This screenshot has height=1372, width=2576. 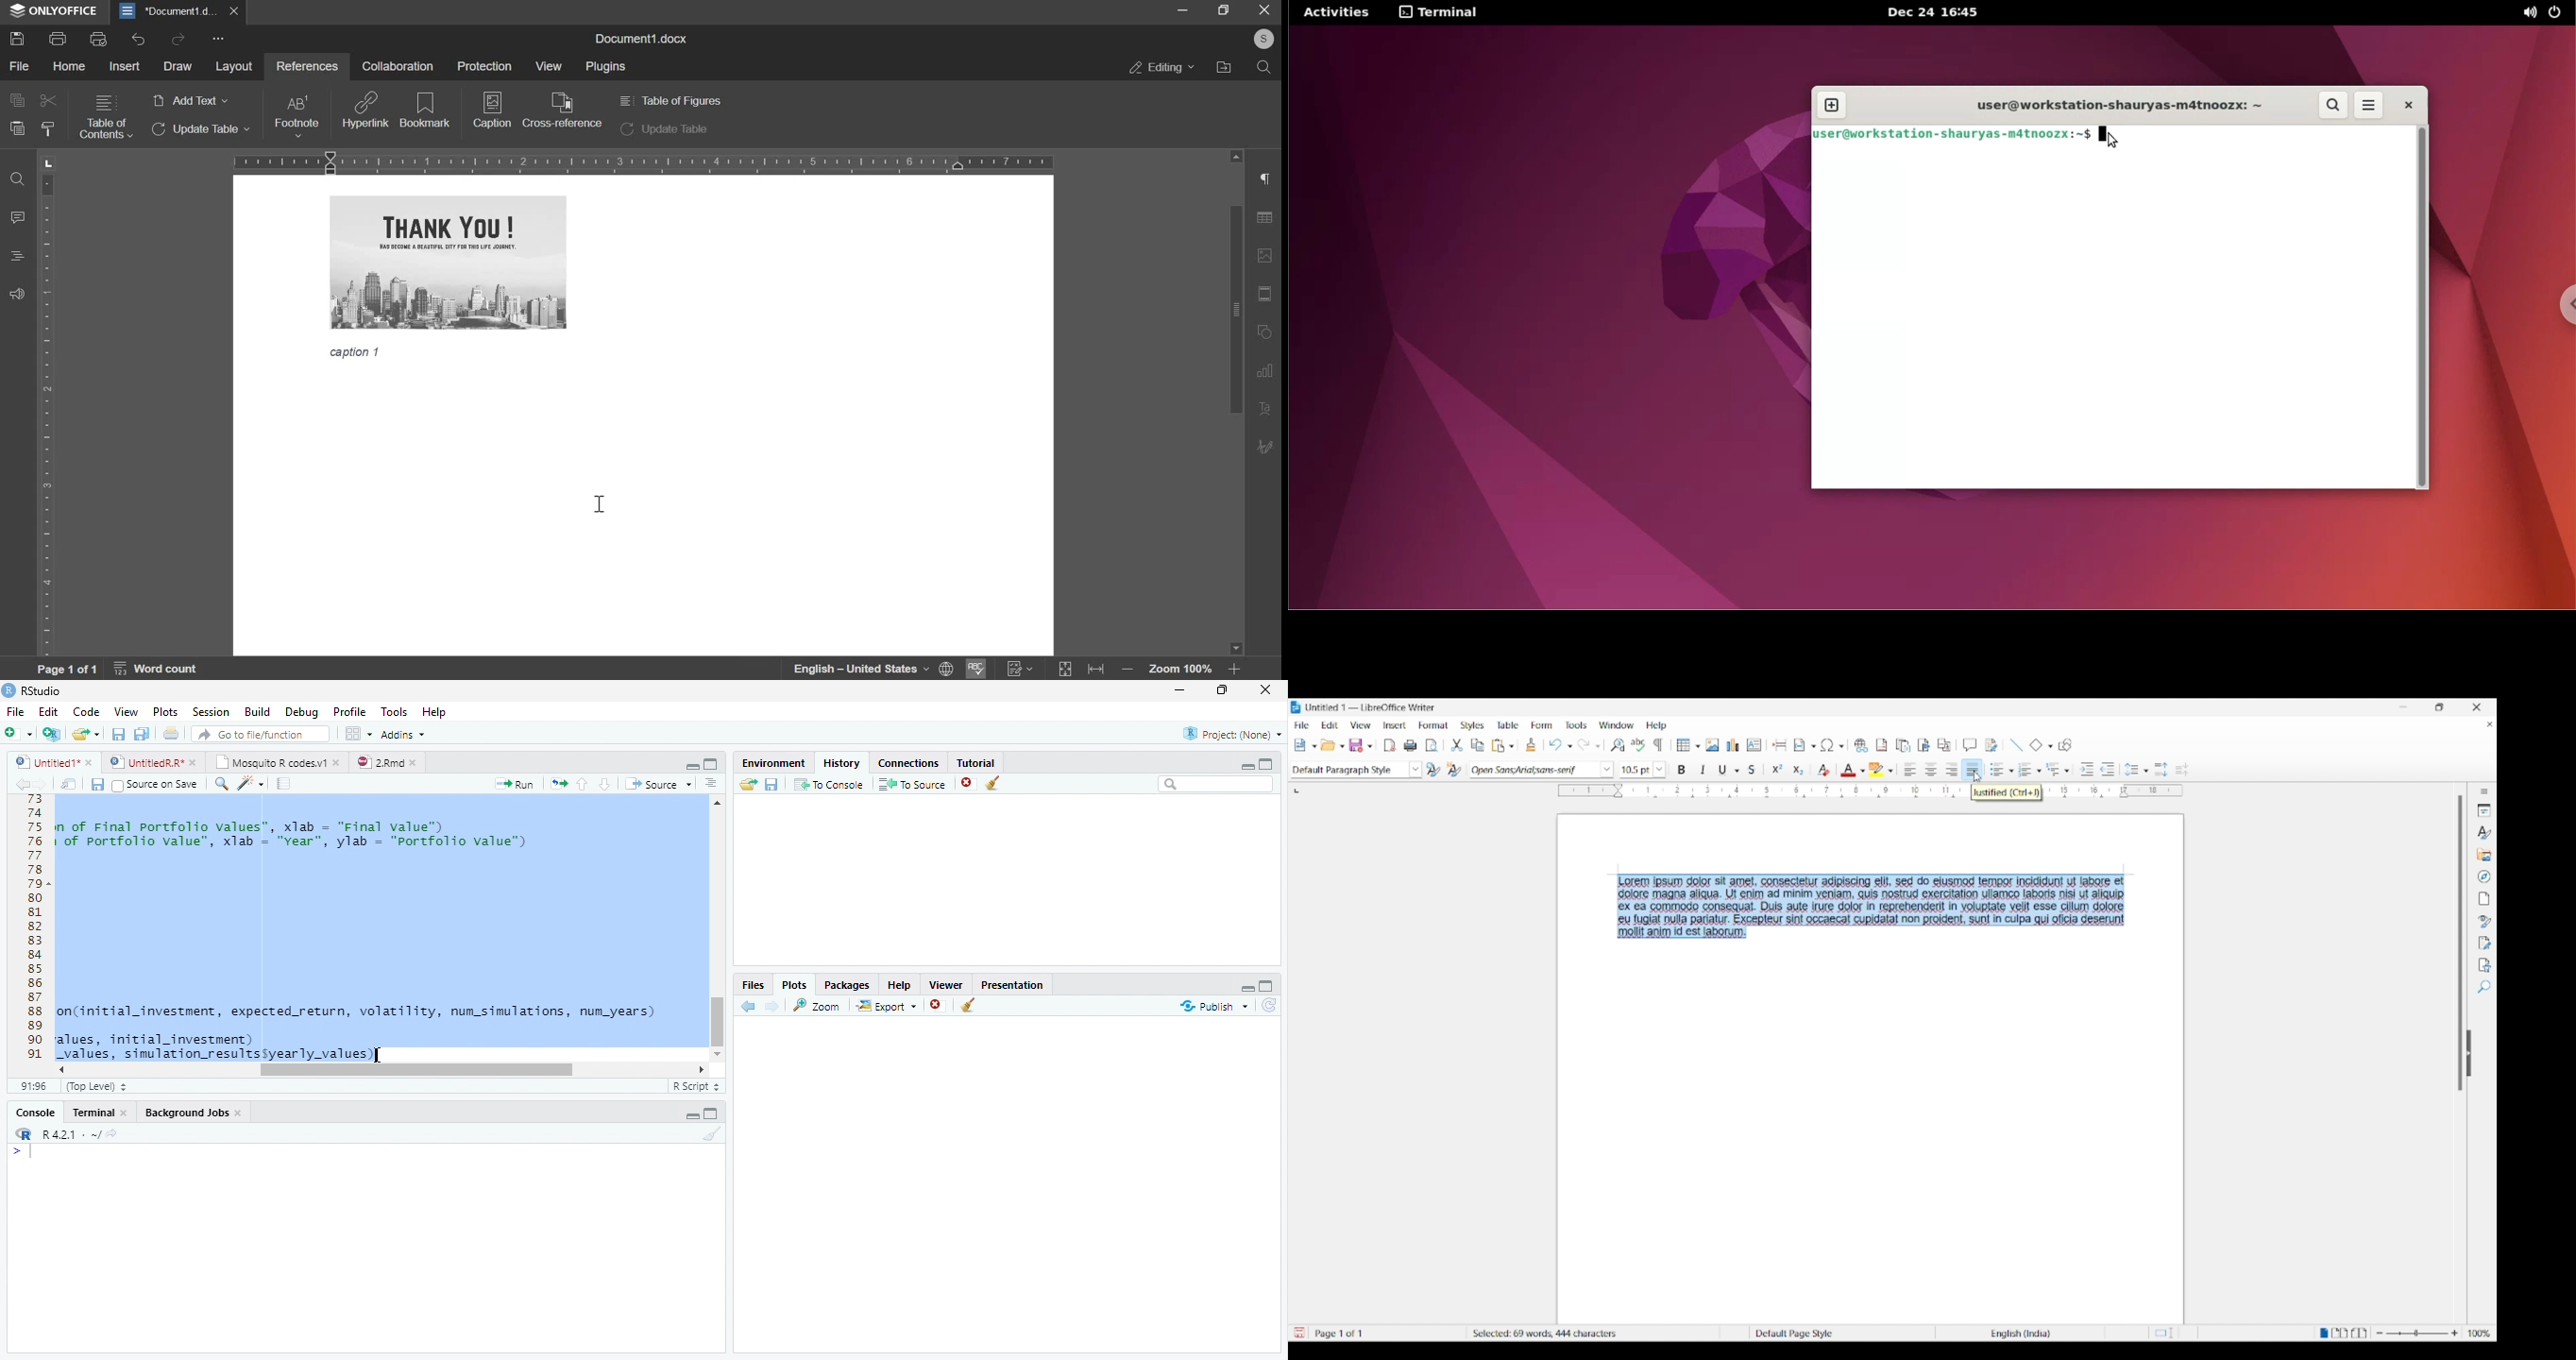 I want to click on minimize, so click(x=1183, y=11).